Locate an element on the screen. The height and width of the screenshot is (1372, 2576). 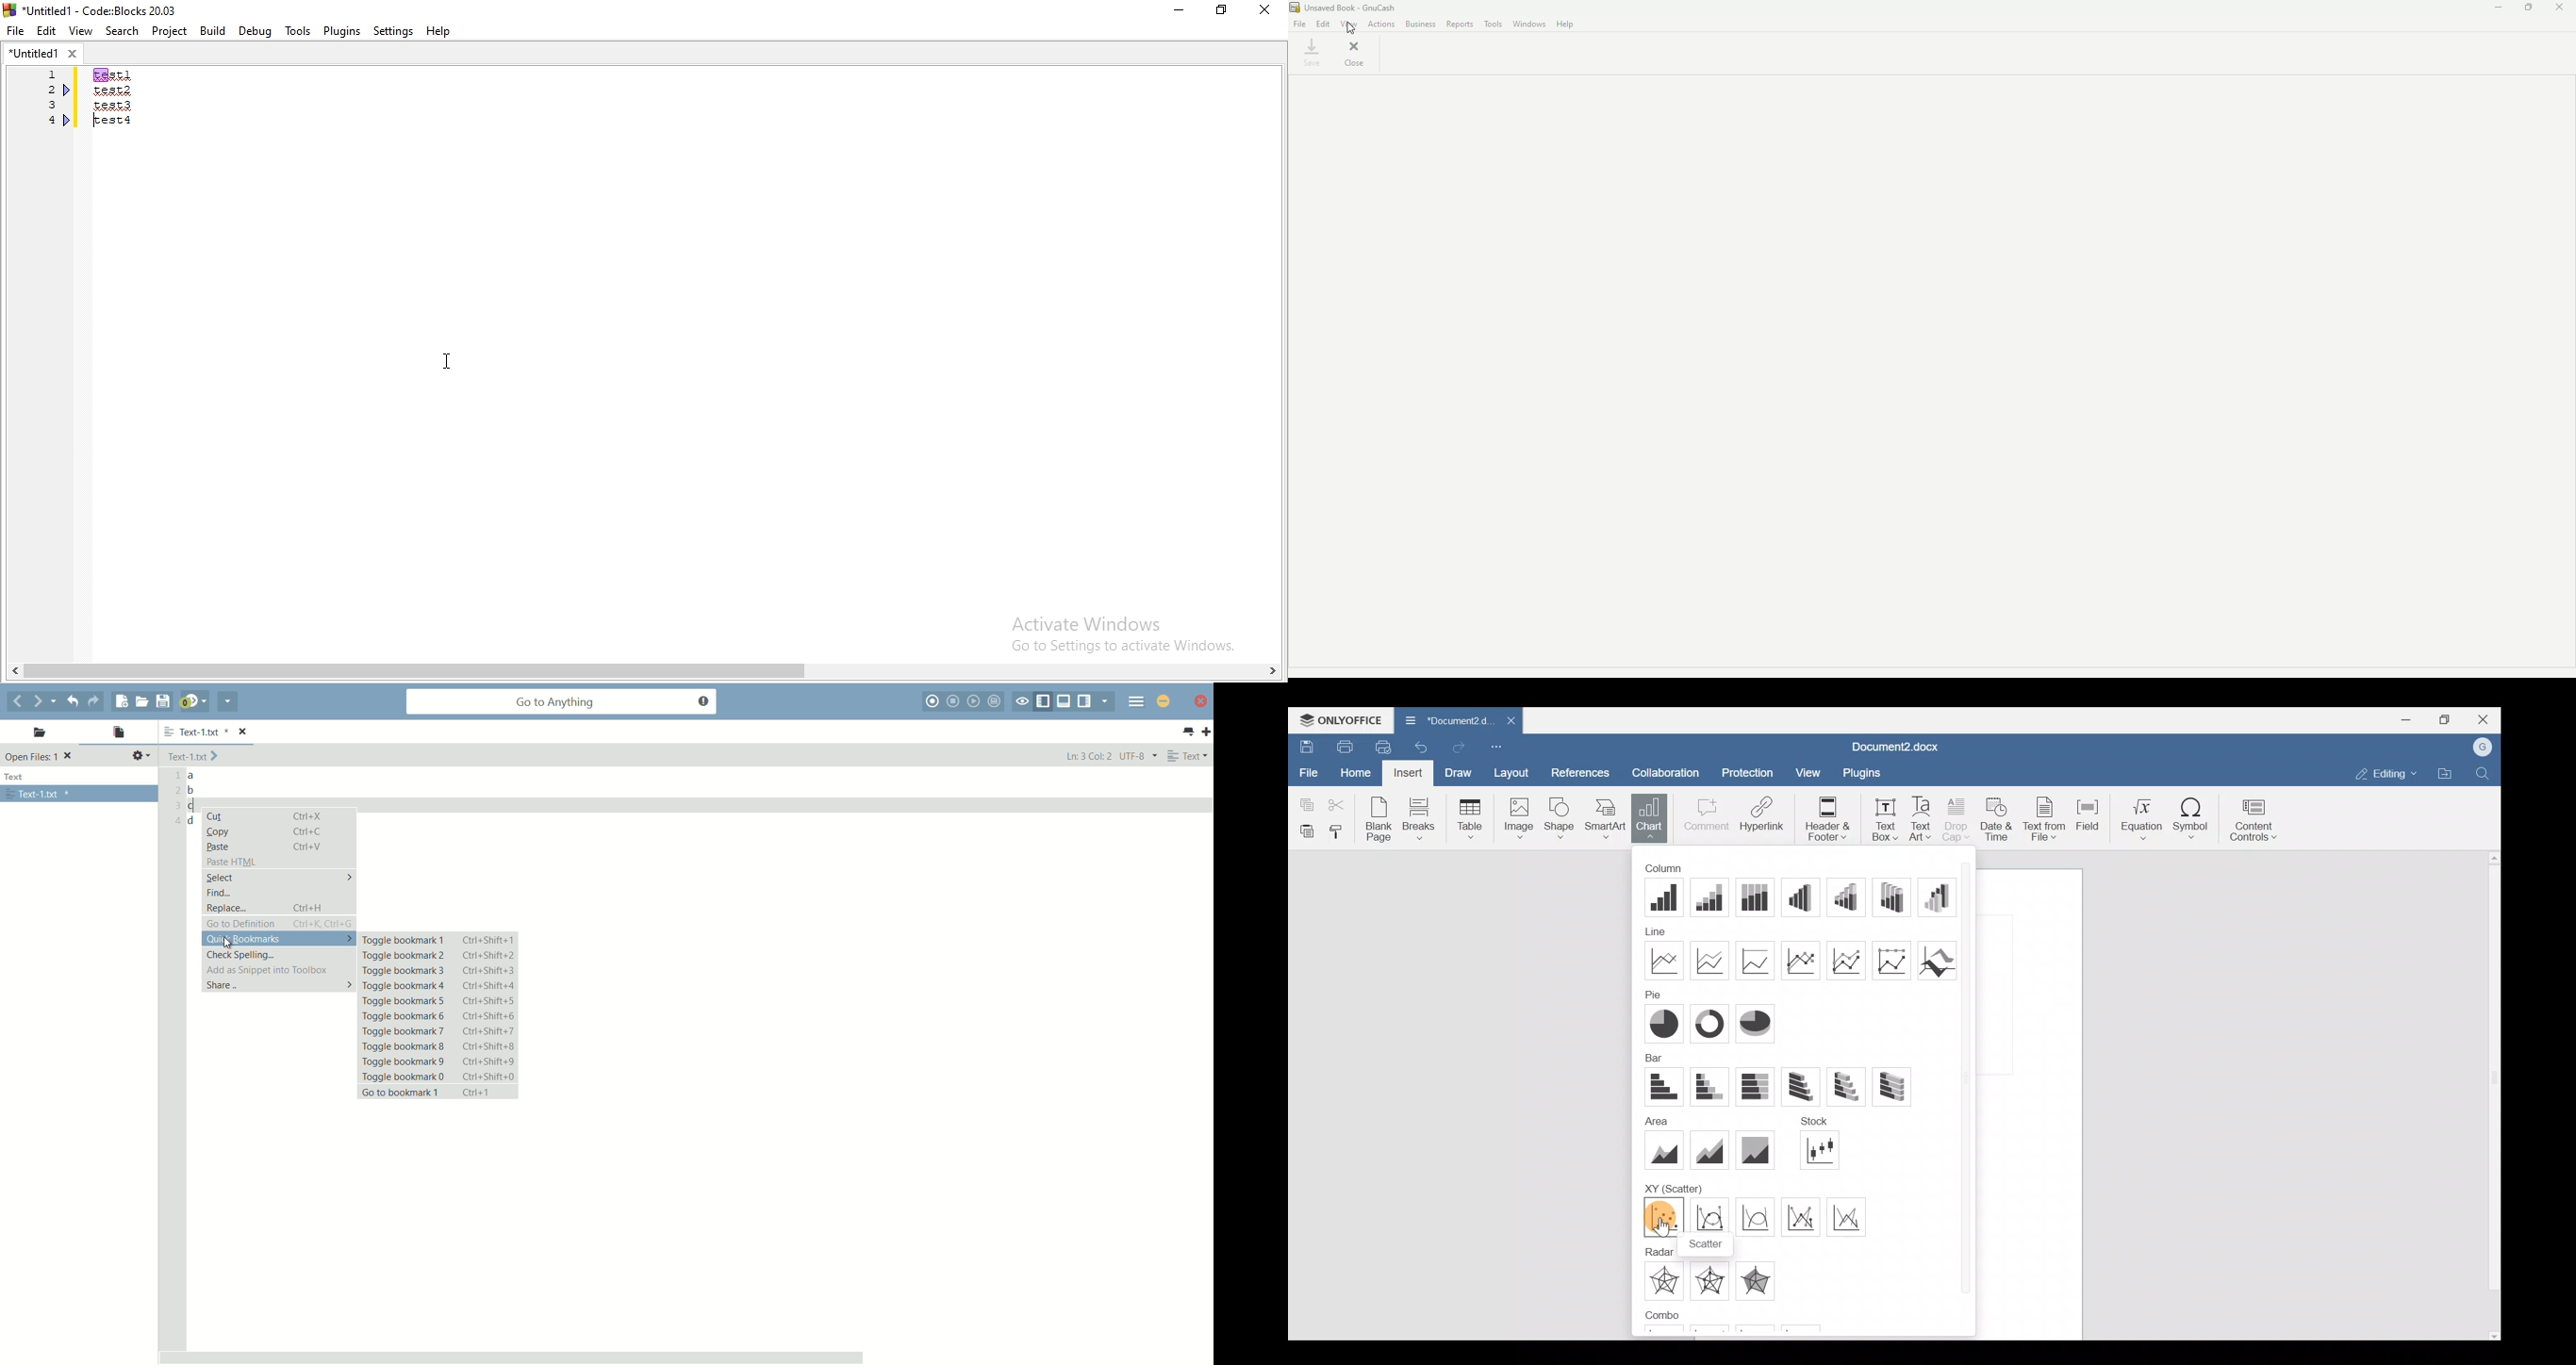
Save is located at coordinates (1304, 745).